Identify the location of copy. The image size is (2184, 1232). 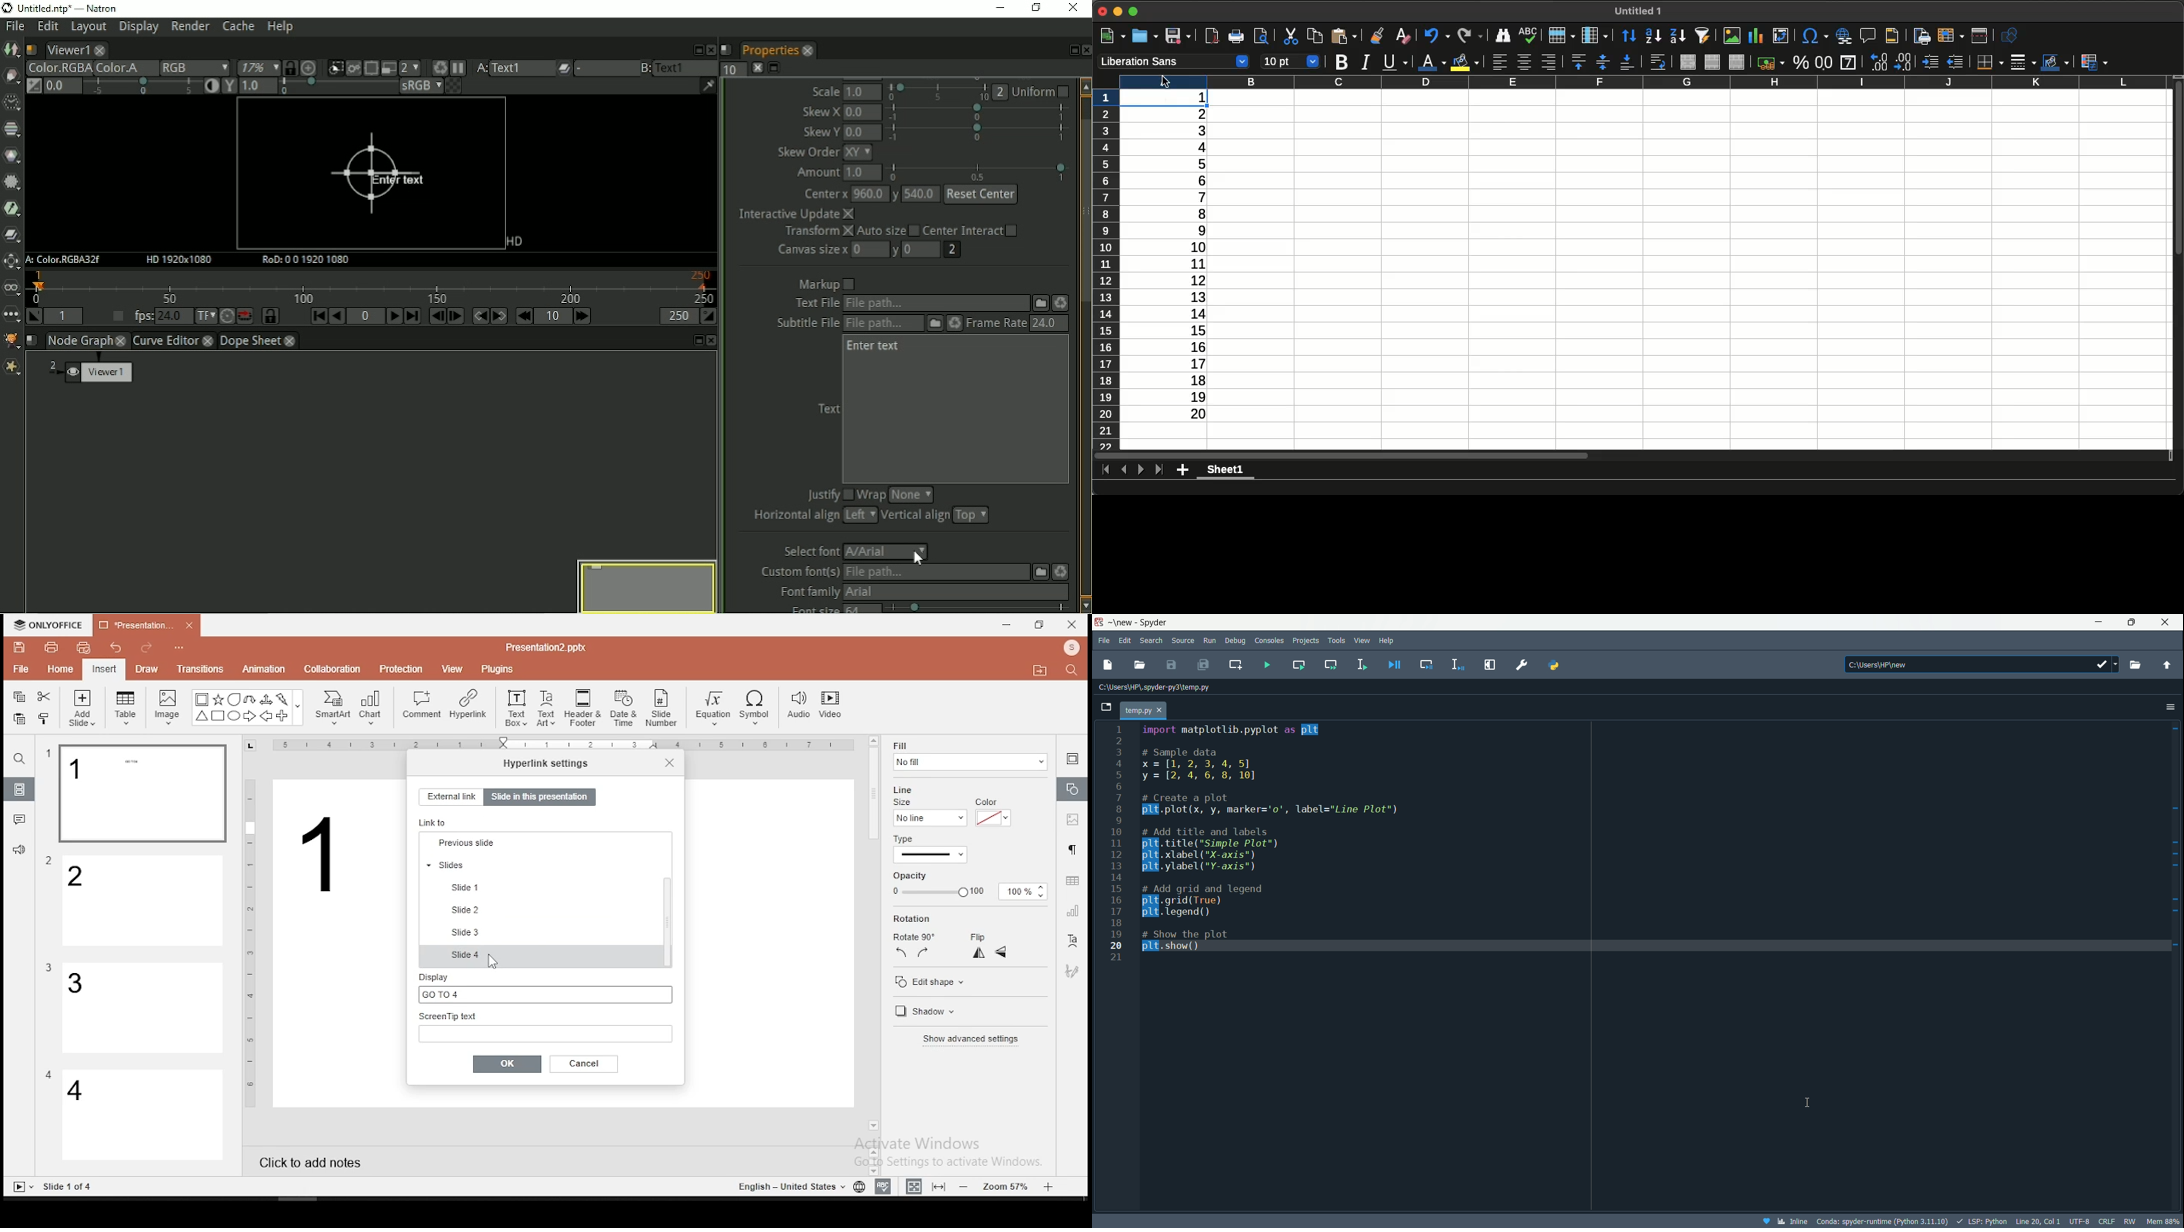
(19, 697).